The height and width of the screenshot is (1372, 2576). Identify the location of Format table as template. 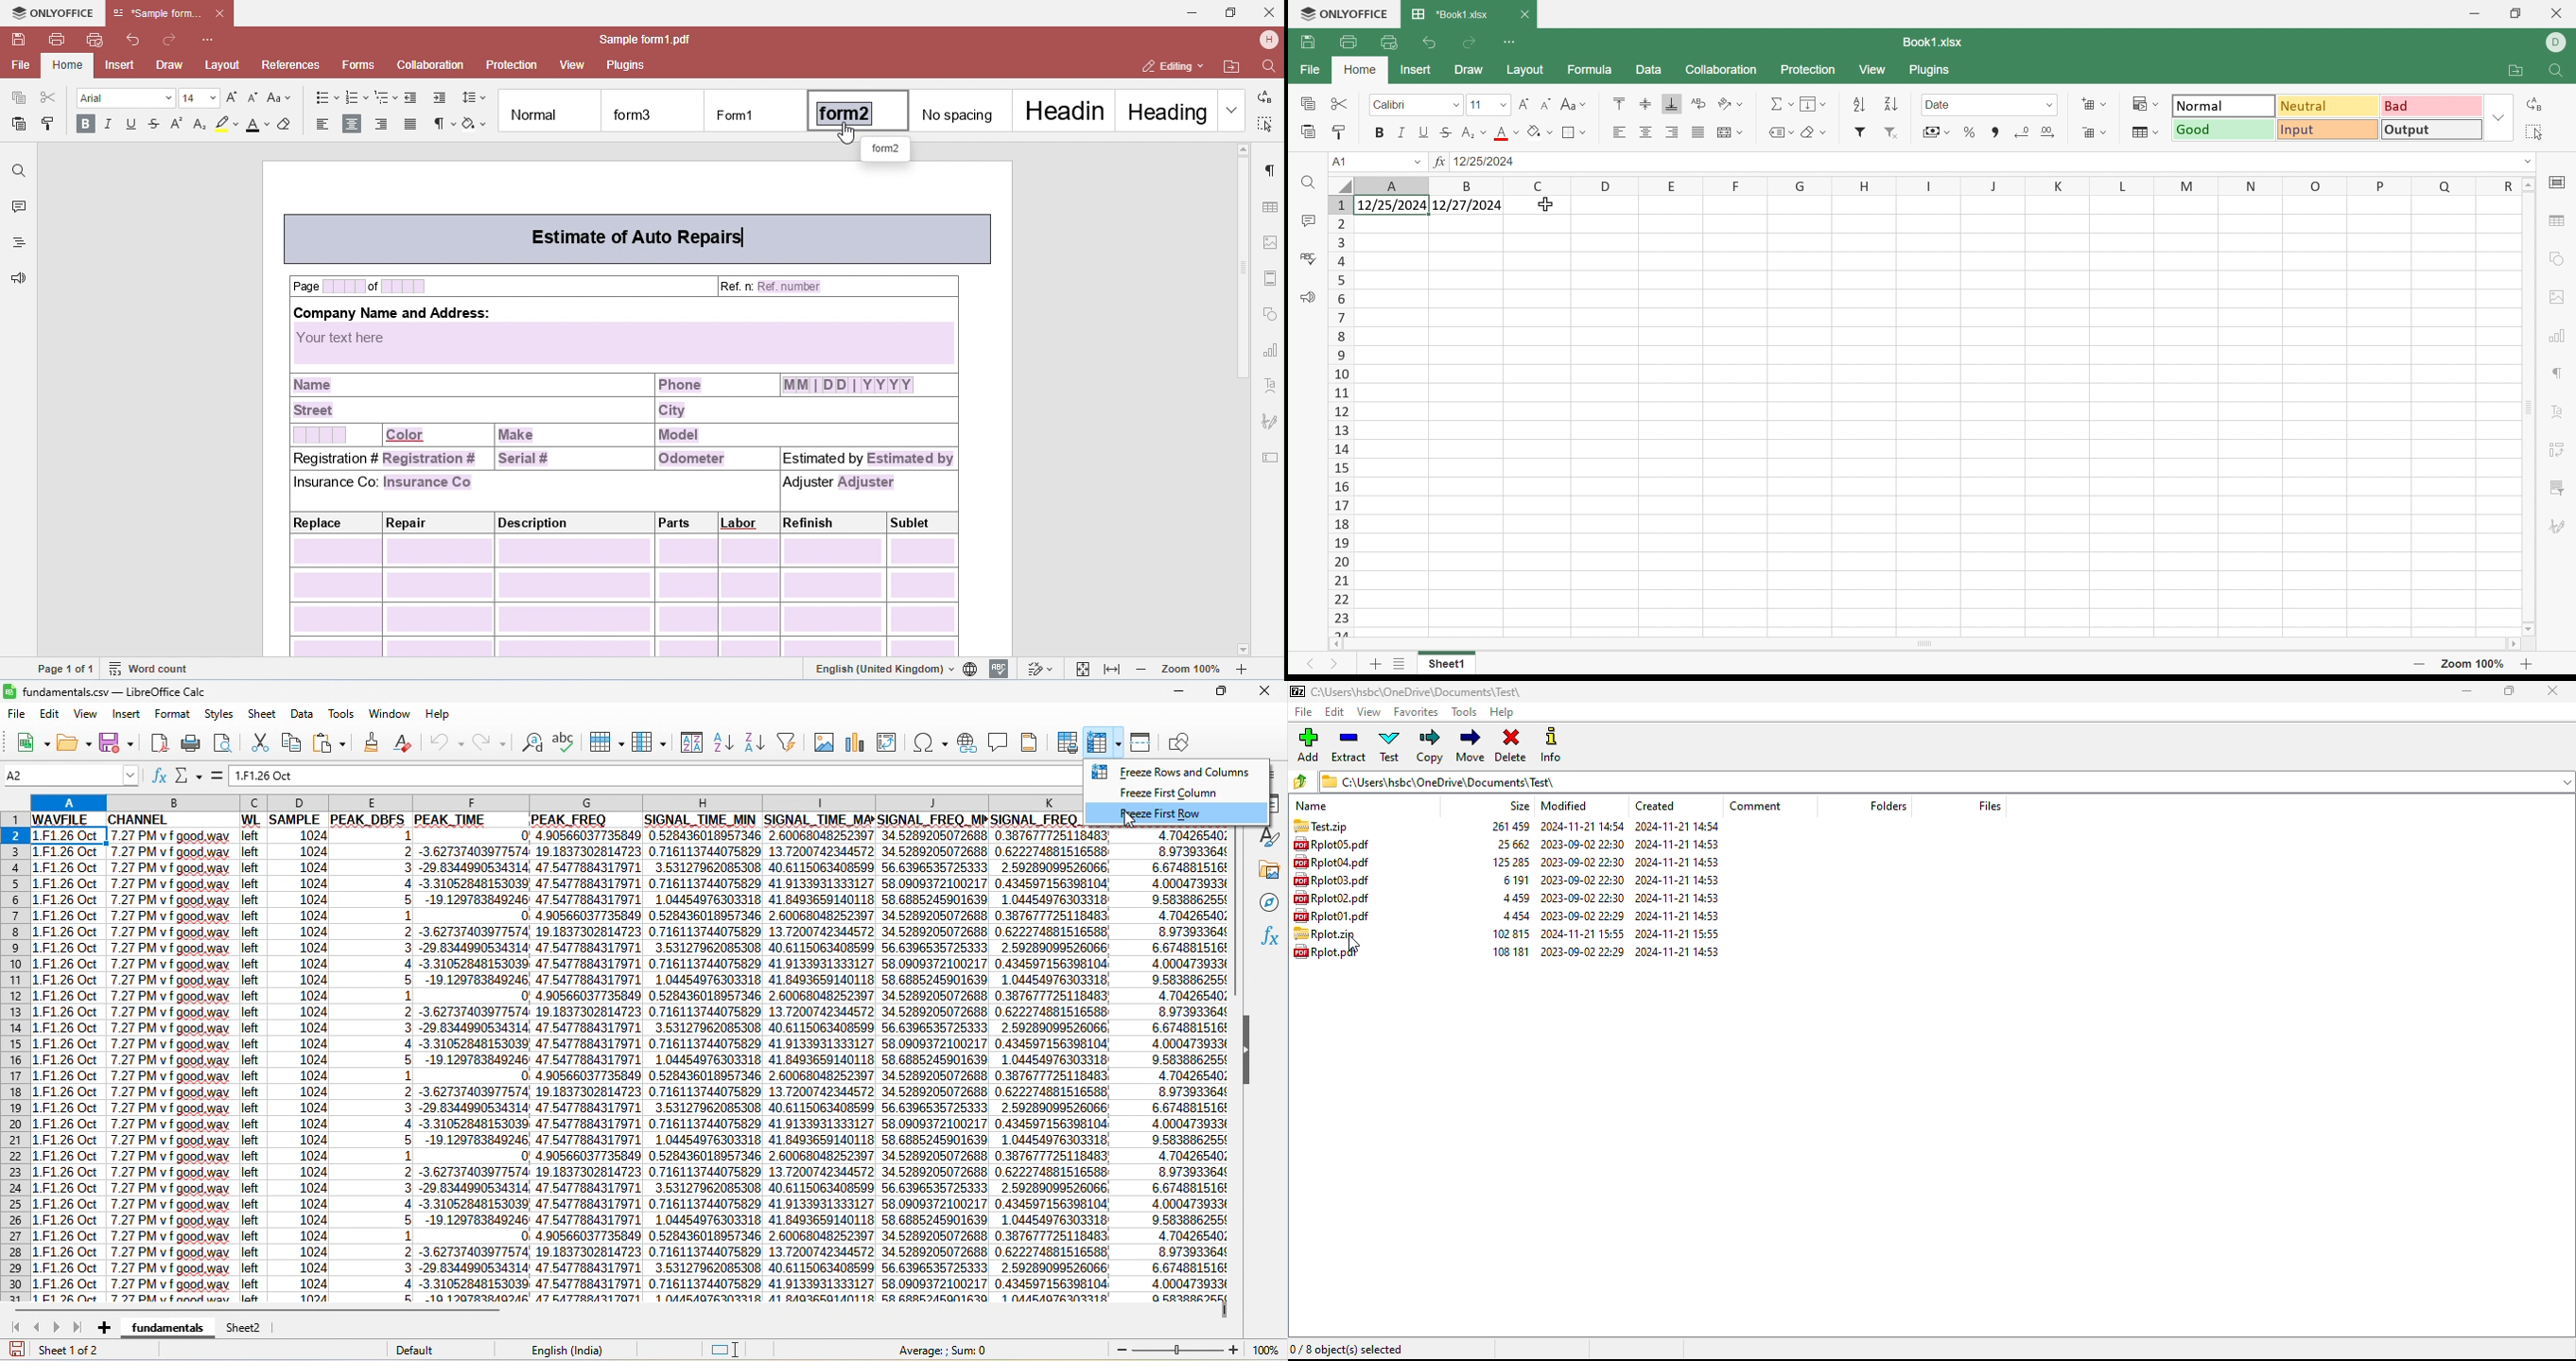
(2143, 134).